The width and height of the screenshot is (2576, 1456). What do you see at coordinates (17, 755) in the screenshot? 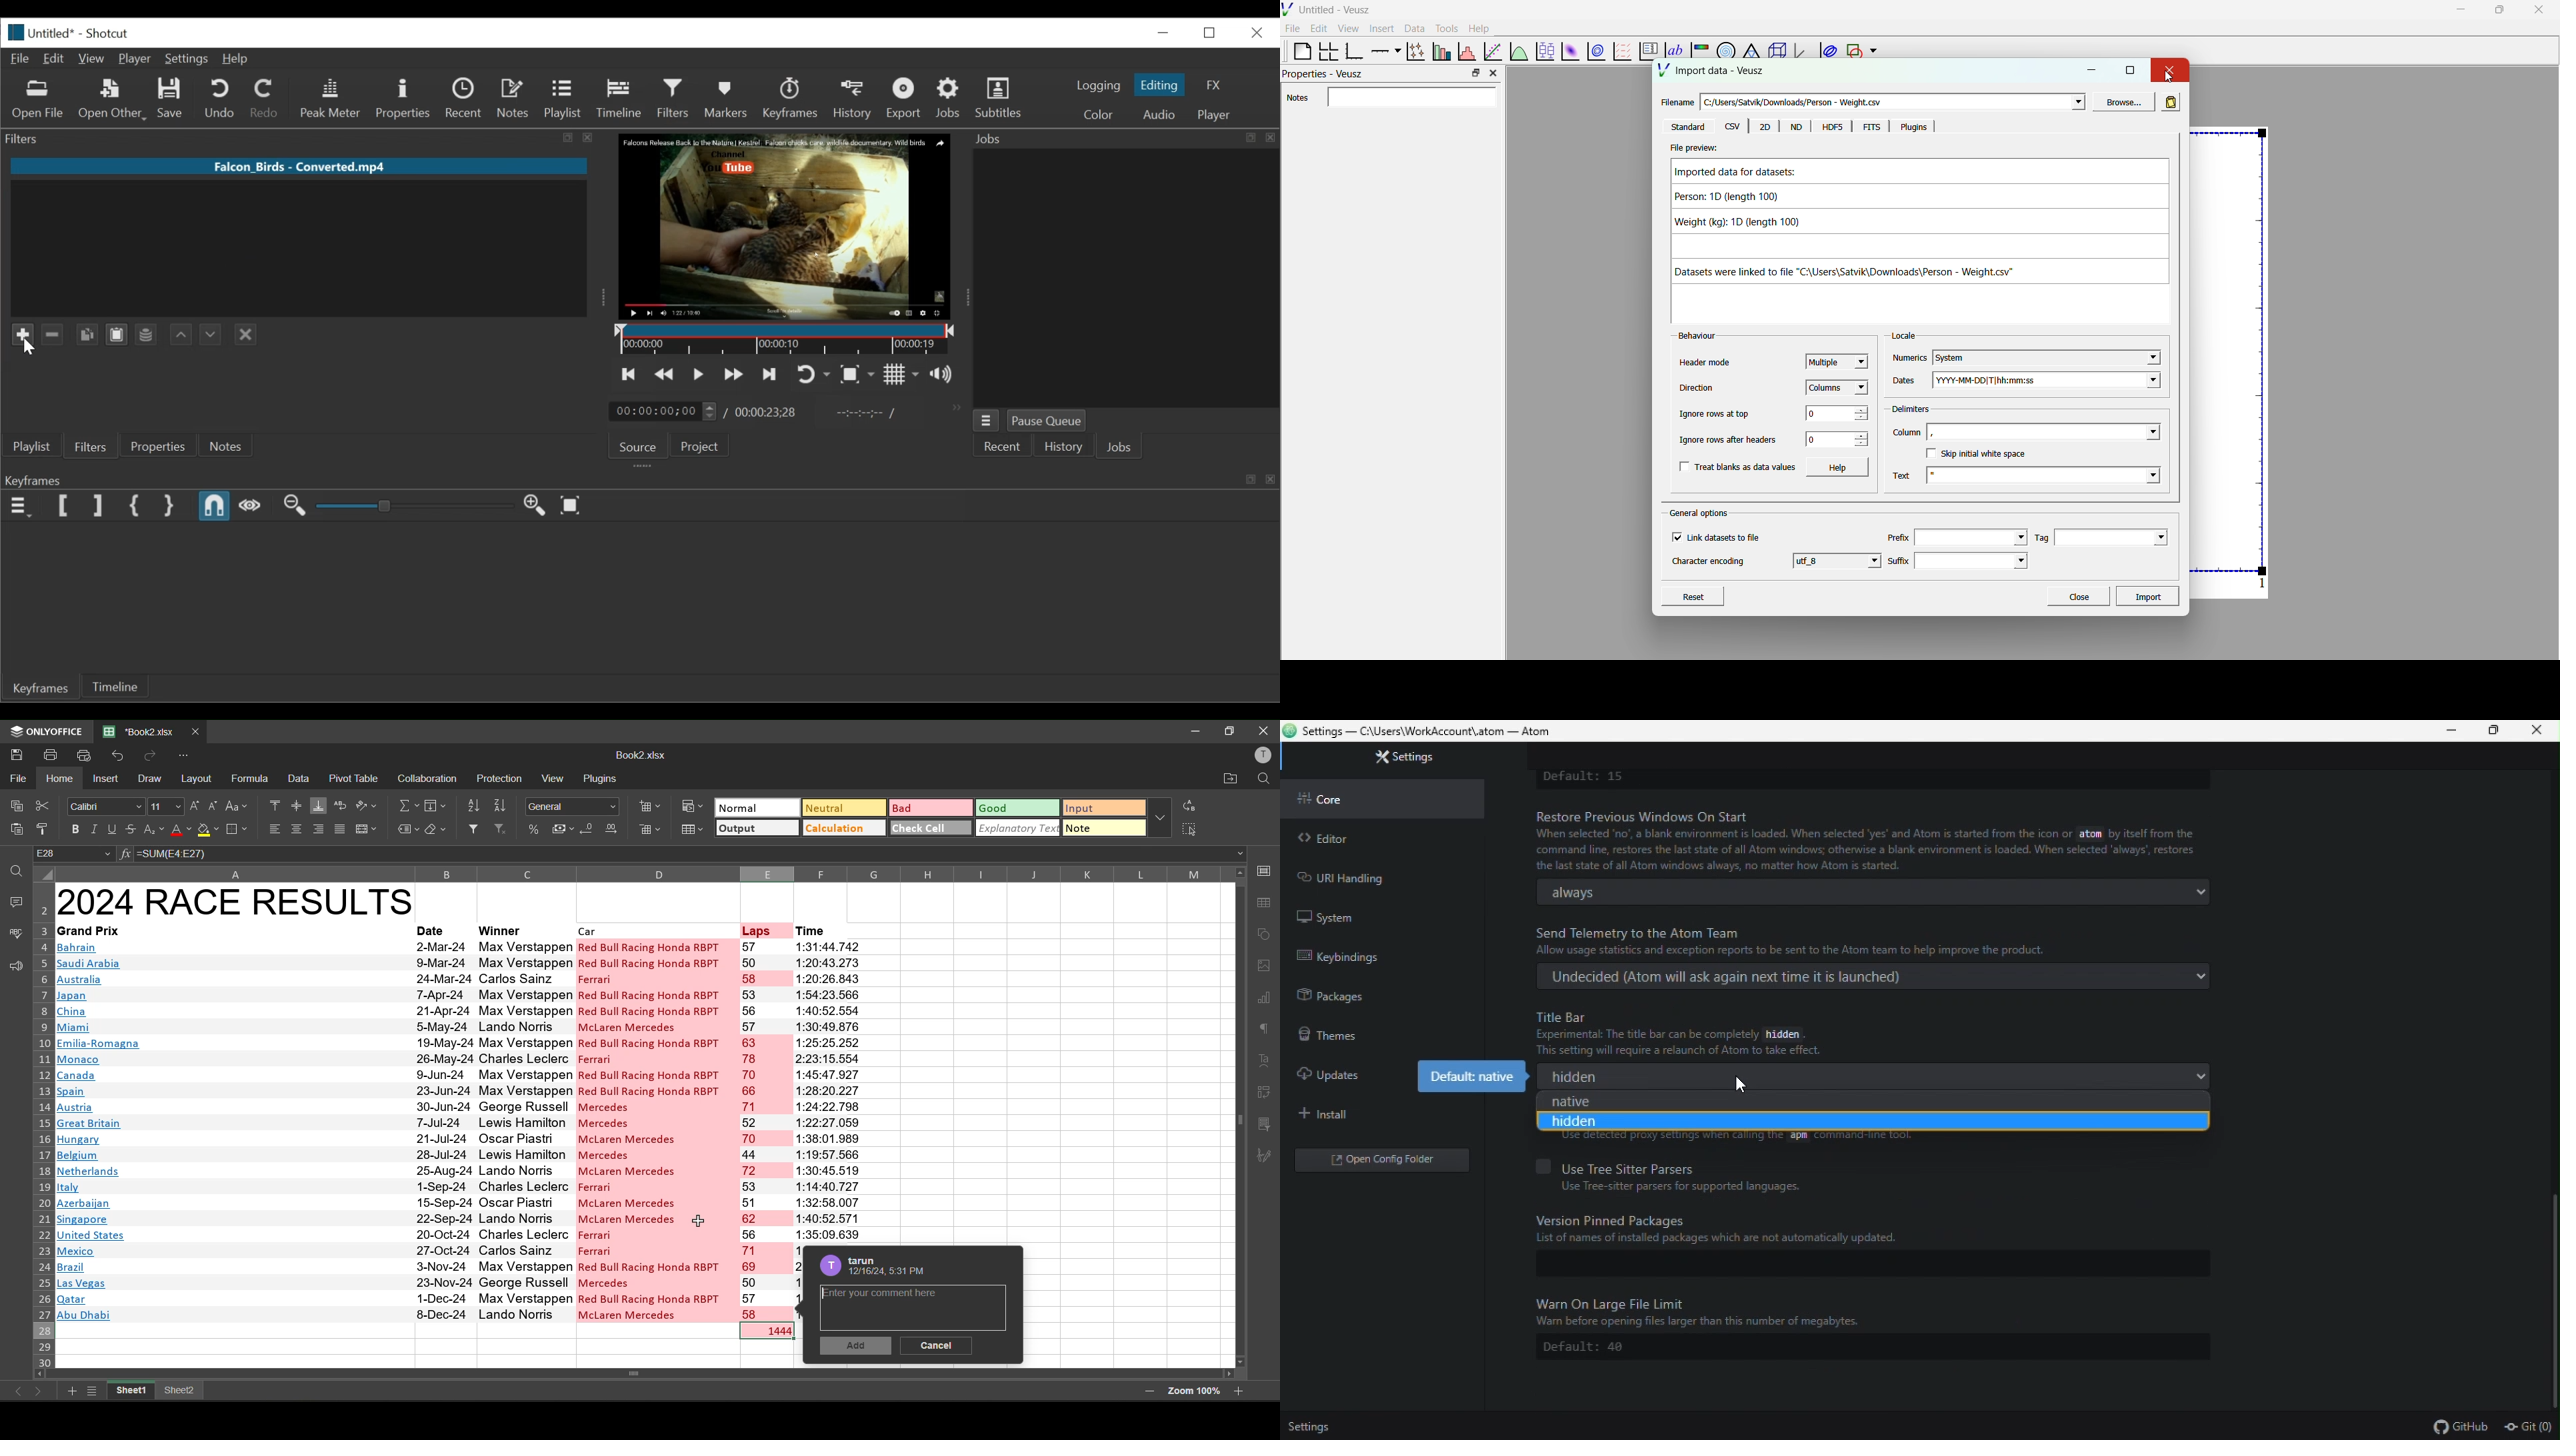
I see `save` at bounding box center [17, 755].